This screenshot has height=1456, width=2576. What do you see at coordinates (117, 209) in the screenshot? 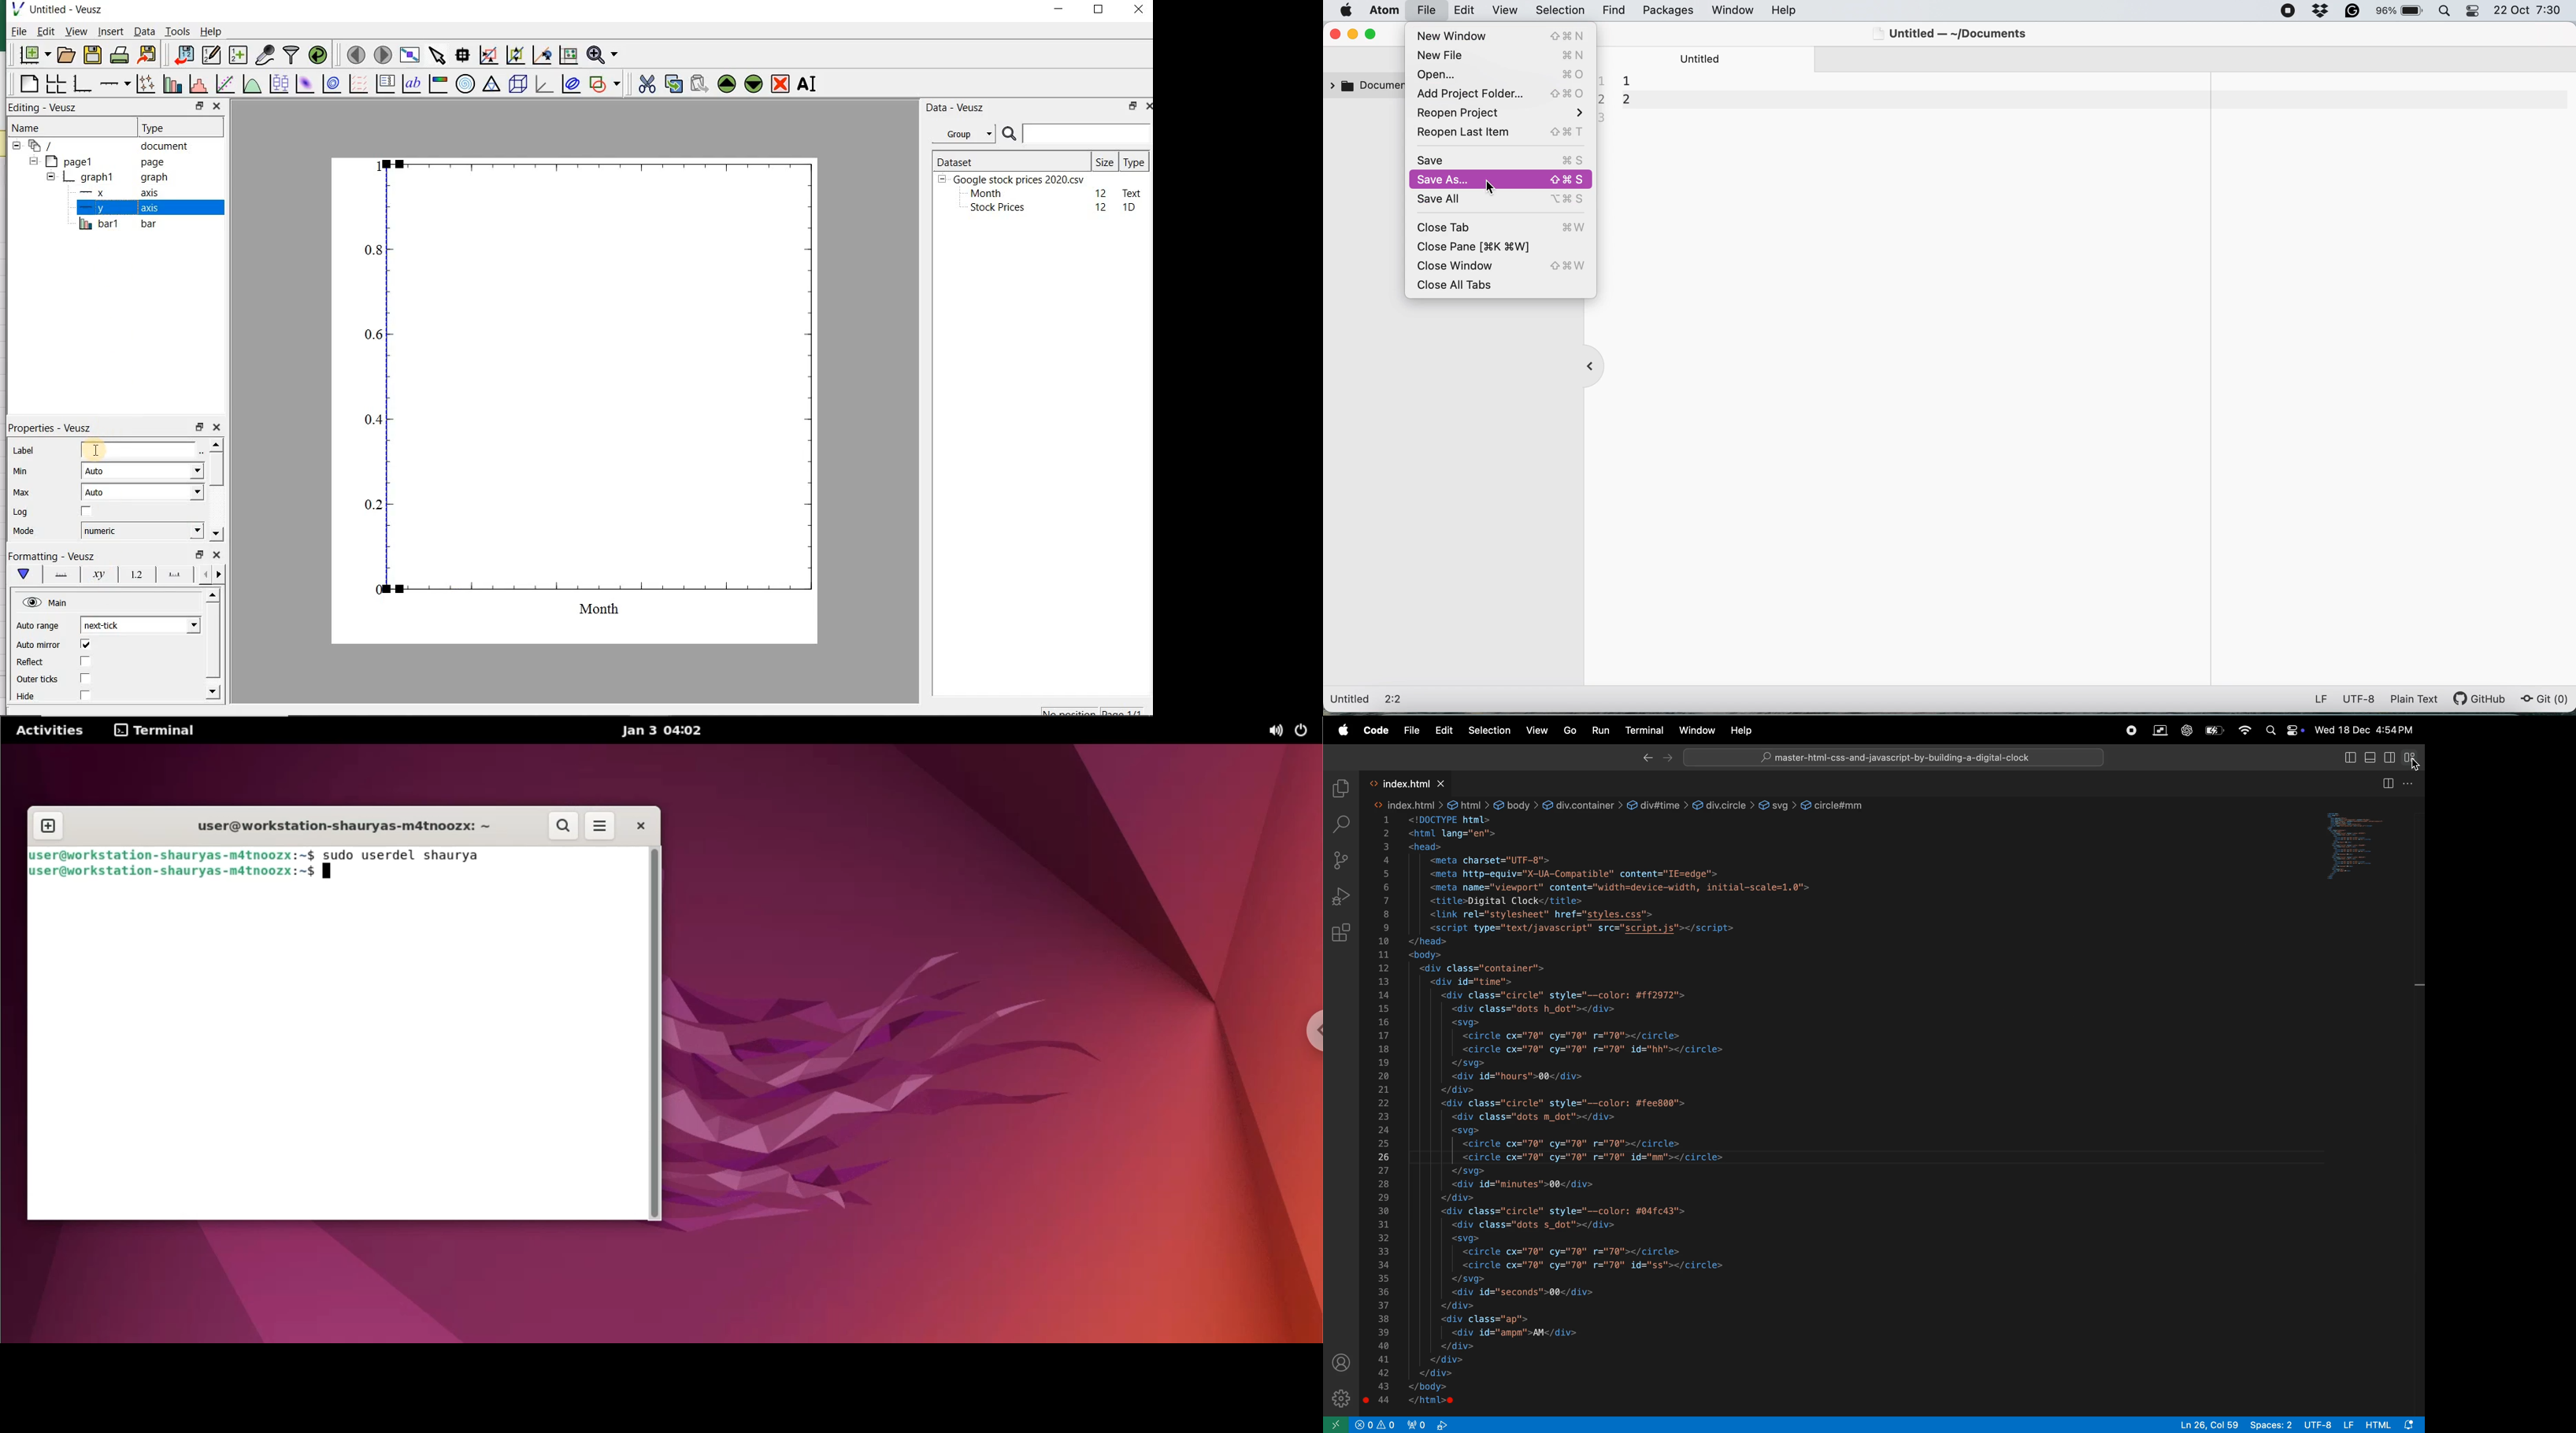
I see `y-axis` at bounding box center [117, 209].